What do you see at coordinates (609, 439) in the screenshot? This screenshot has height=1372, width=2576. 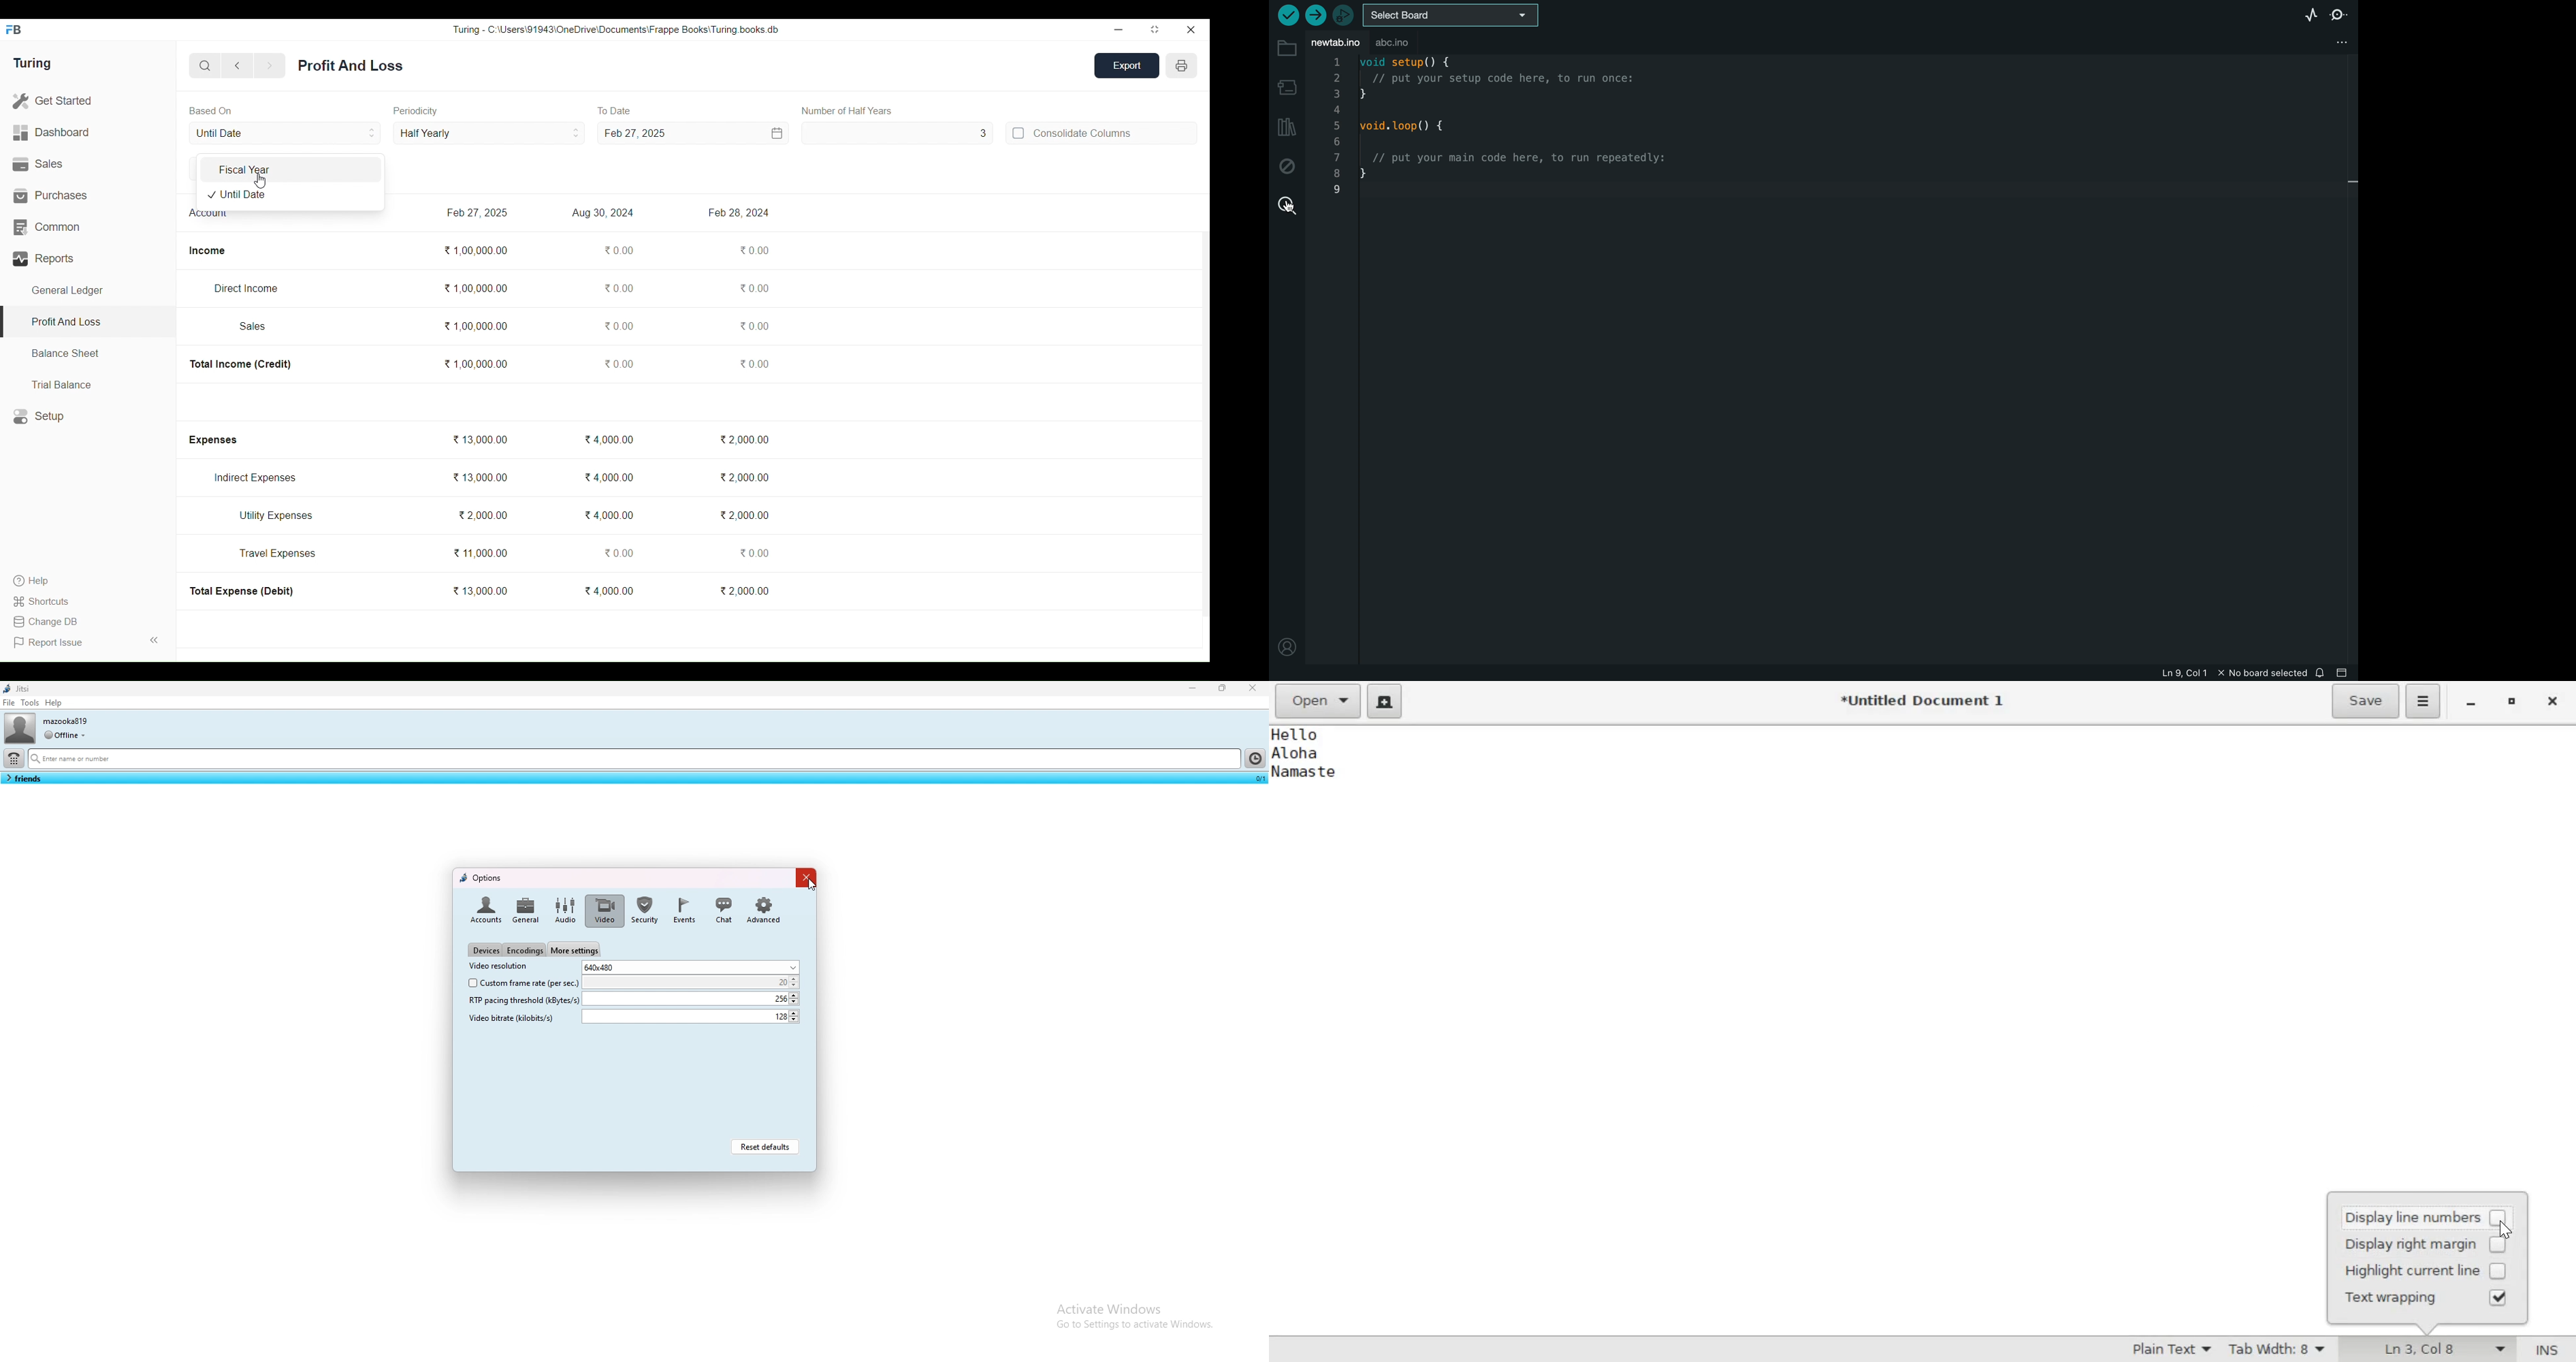 I see `4,000.00` at bounding box center [609, 439].